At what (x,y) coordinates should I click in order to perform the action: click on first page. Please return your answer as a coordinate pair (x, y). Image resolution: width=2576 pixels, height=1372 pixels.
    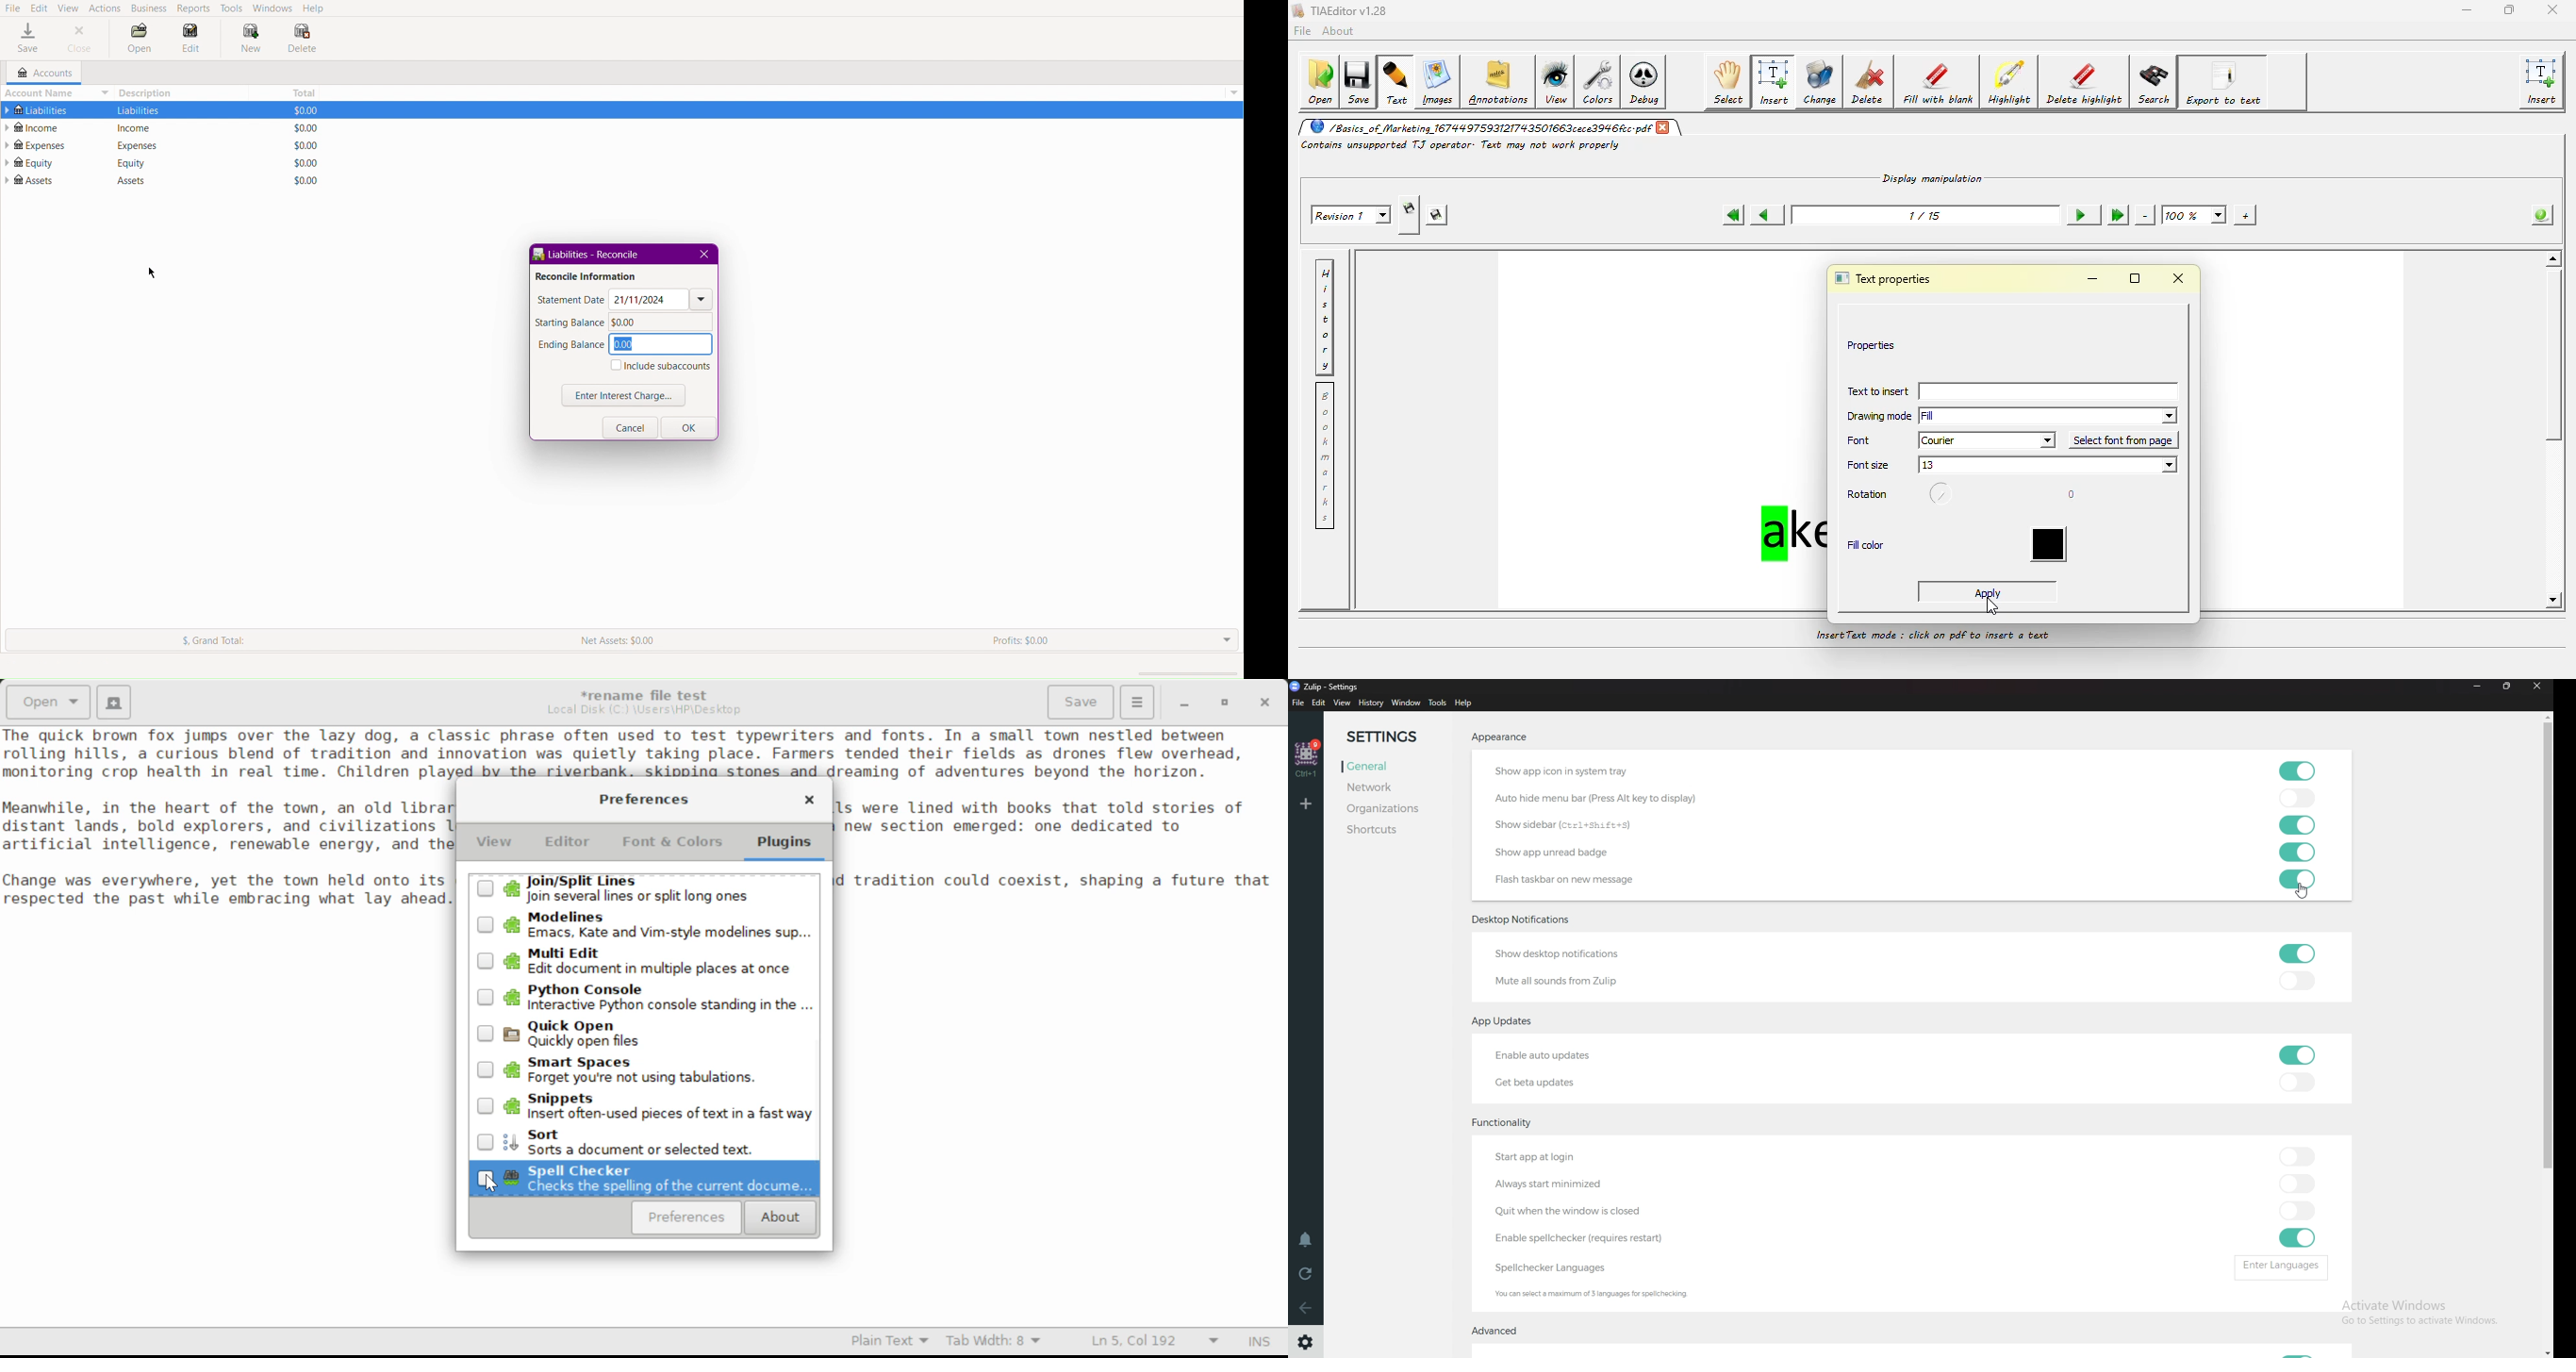
    Looking at the image, I should click on (1731, 215).